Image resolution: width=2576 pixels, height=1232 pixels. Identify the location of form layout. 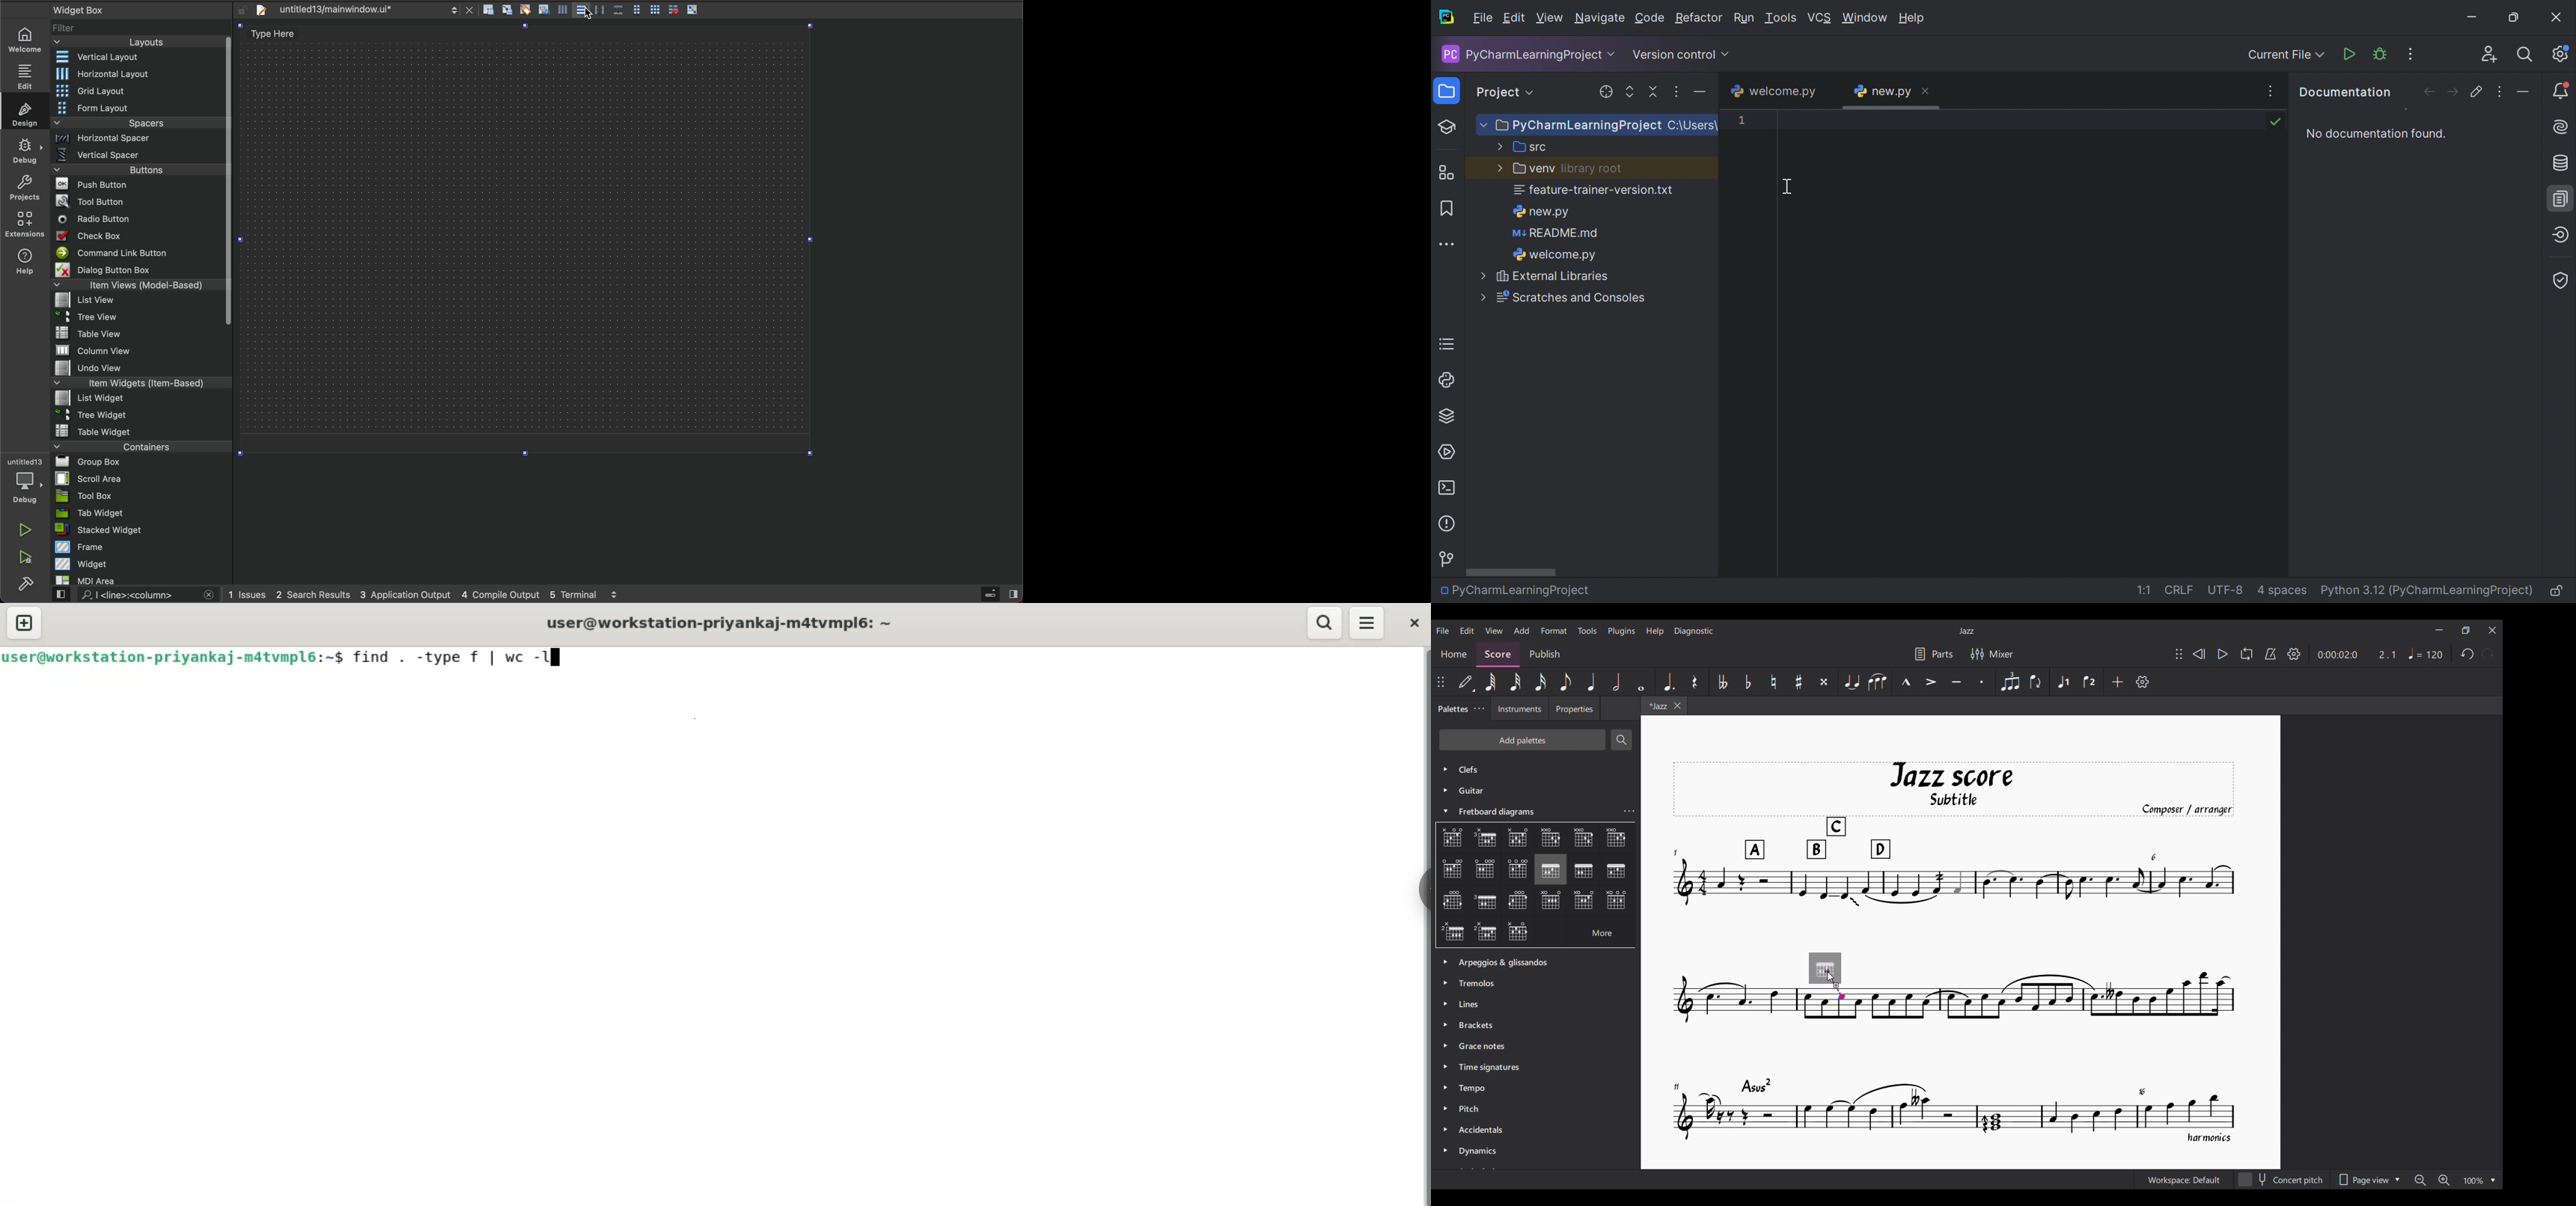
(139, 107).